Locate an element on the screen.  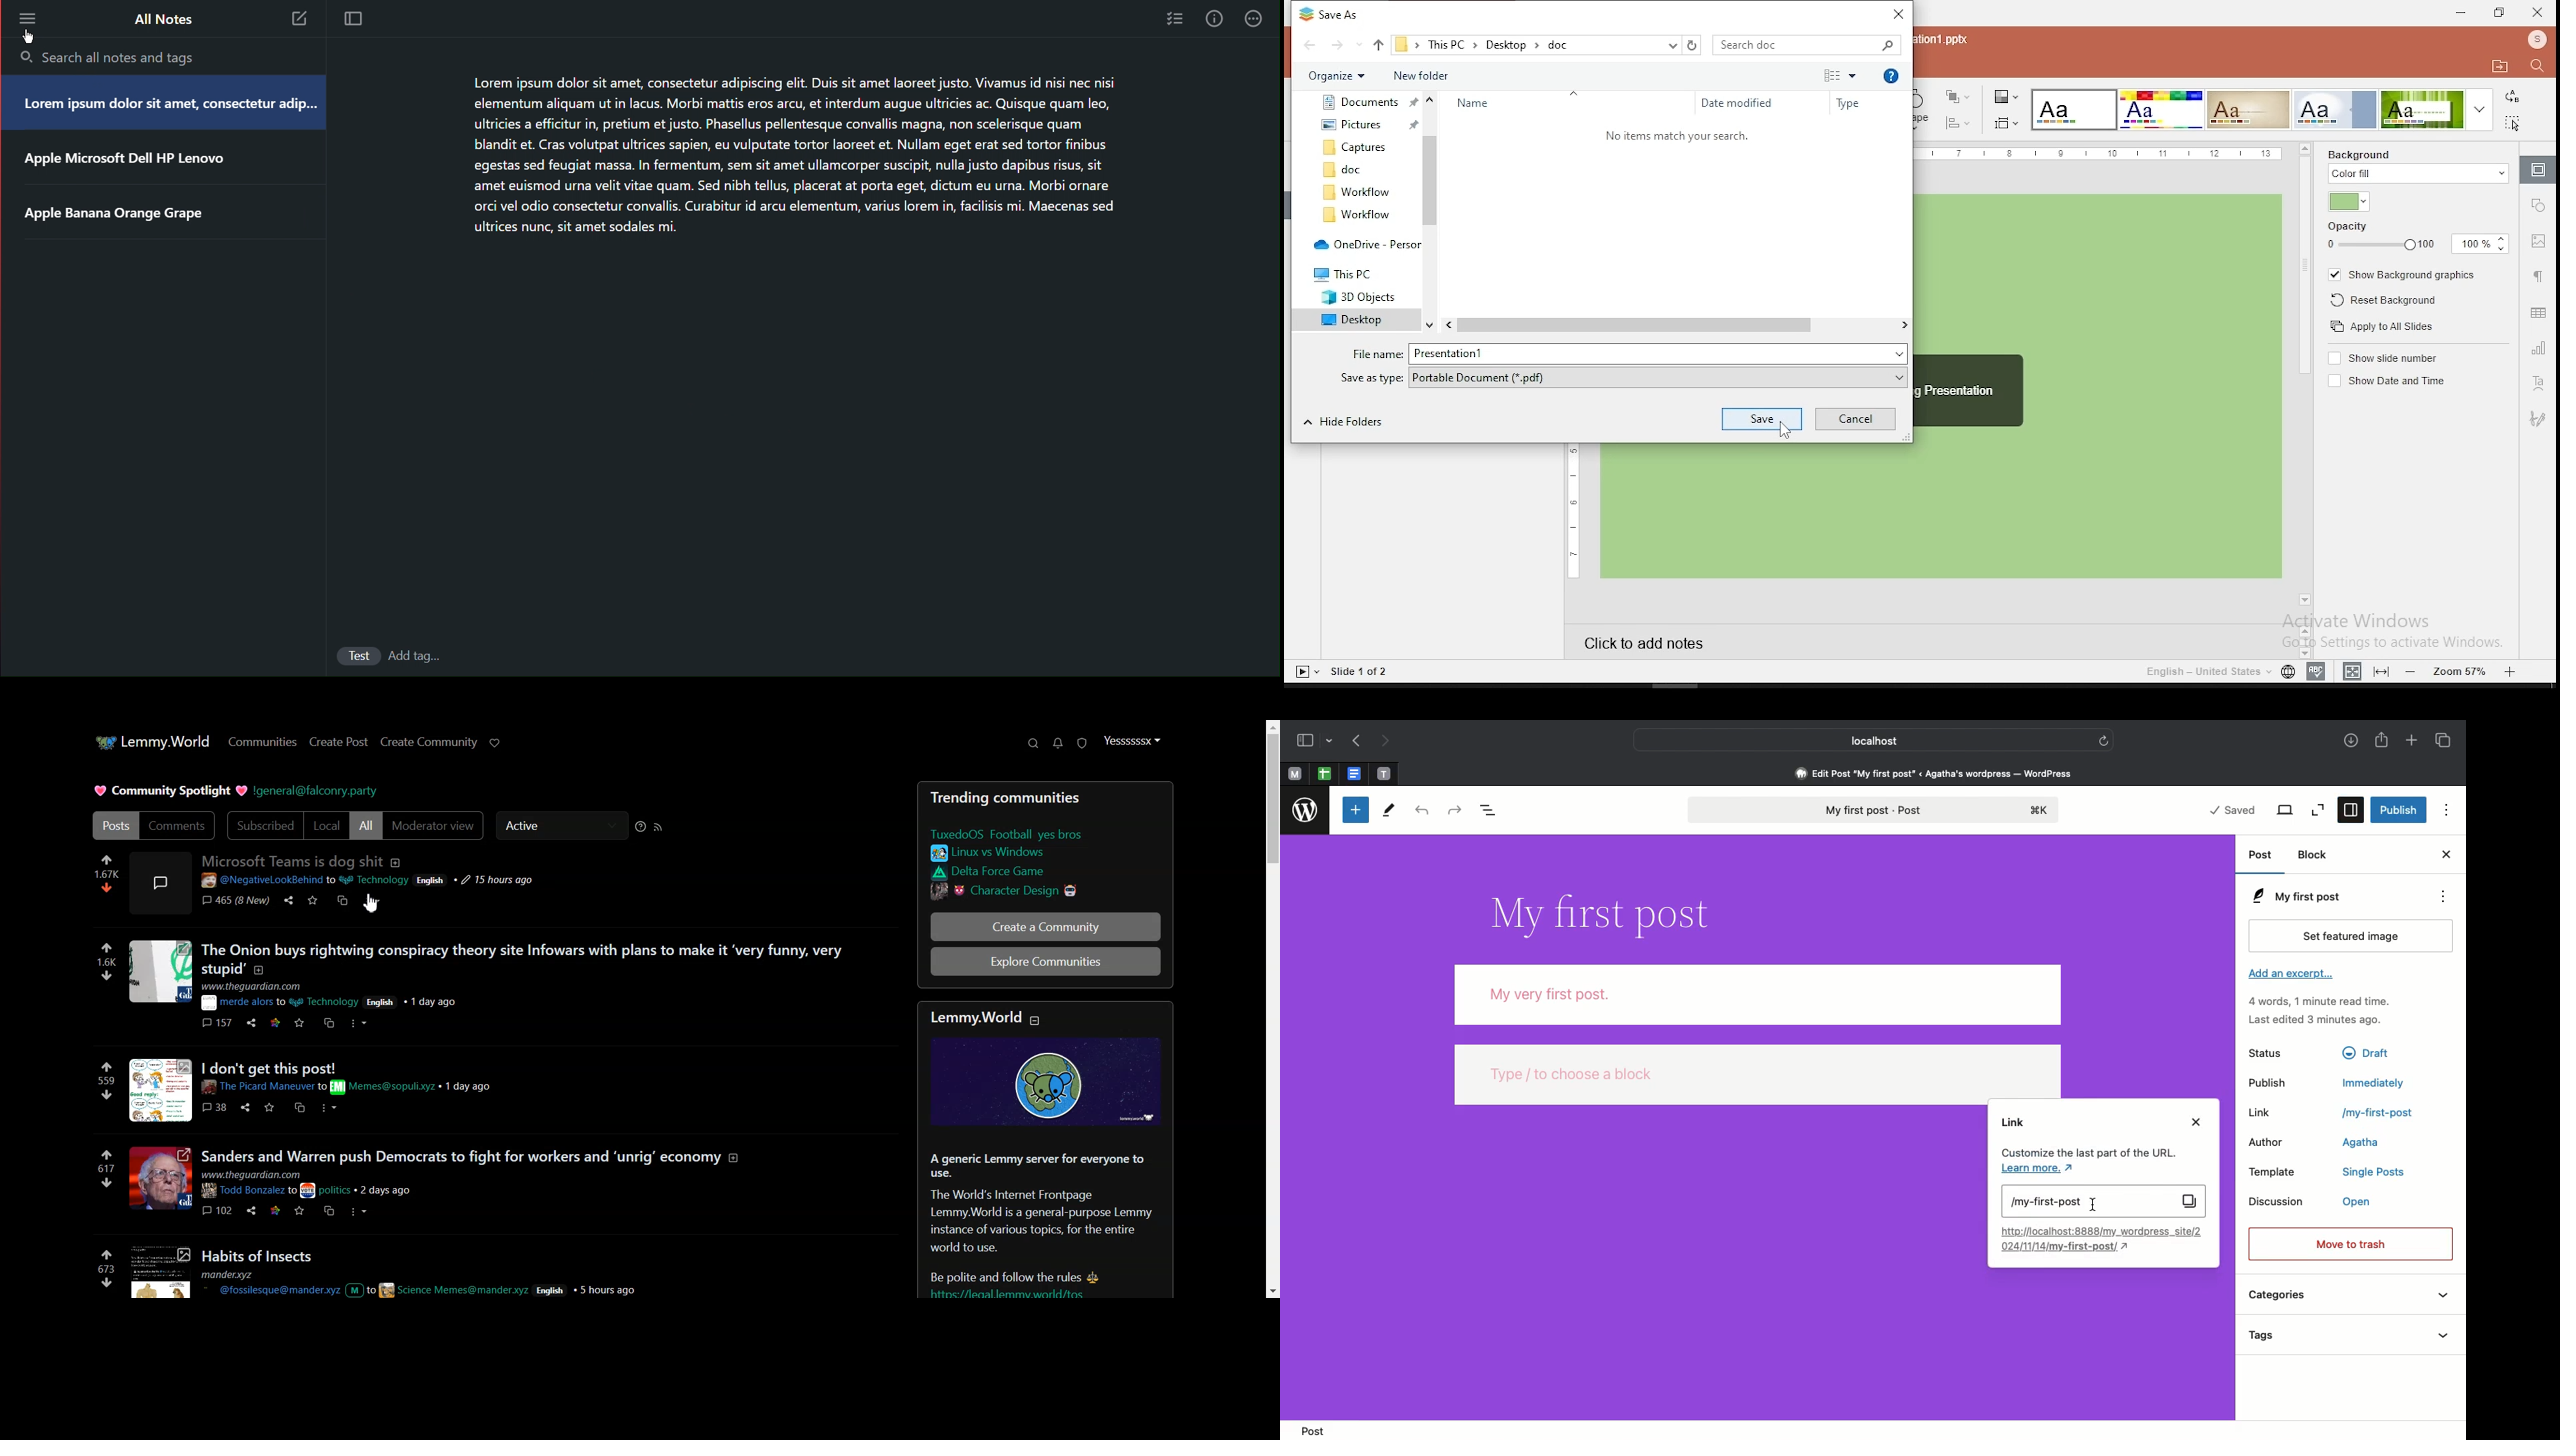
pinned tabs is located at coordinates (1354, 774).